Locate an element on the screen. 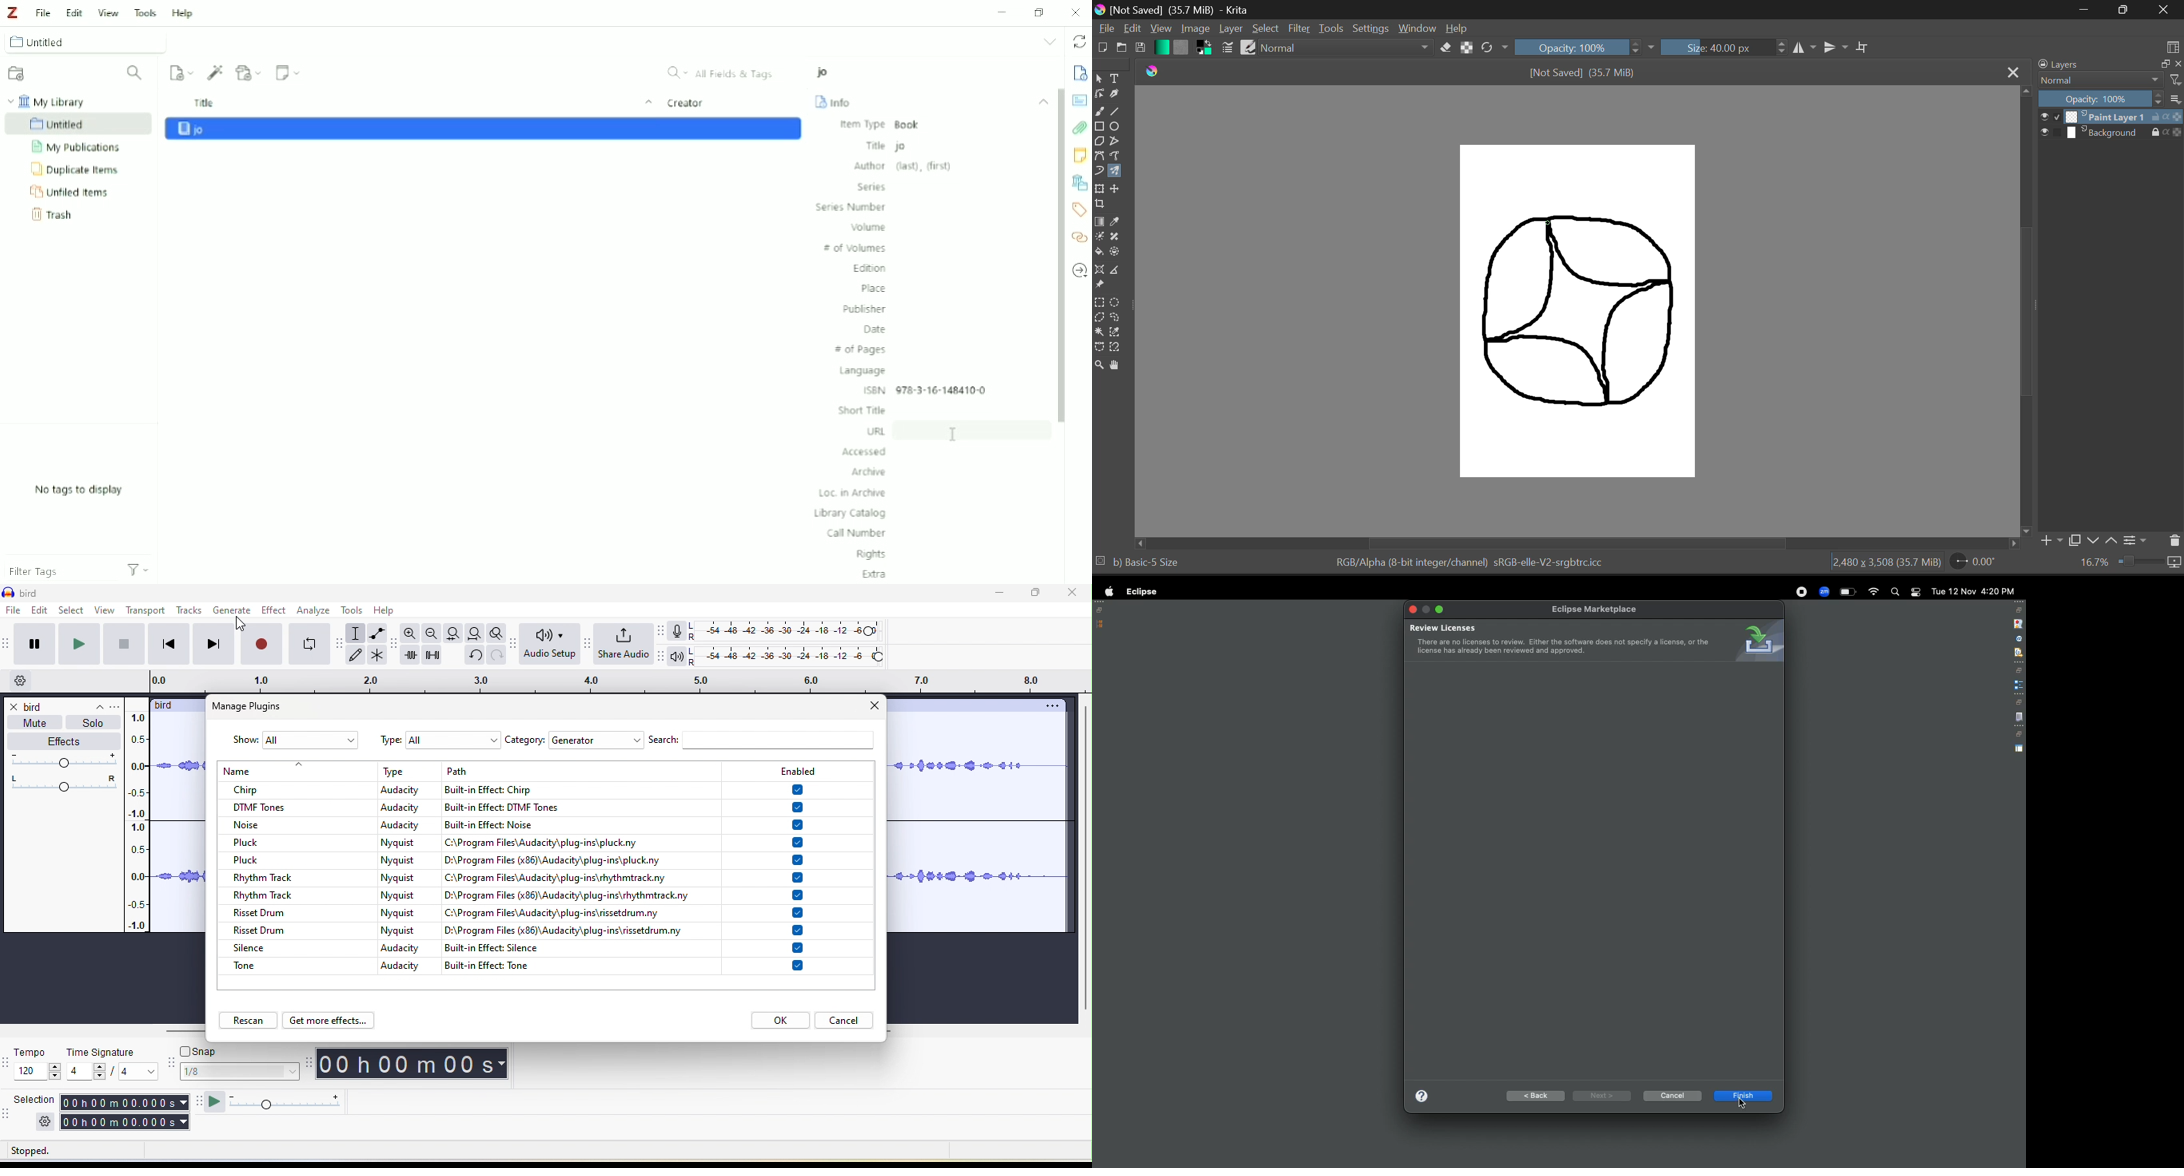  snap is located at coordinates (203, 1052).